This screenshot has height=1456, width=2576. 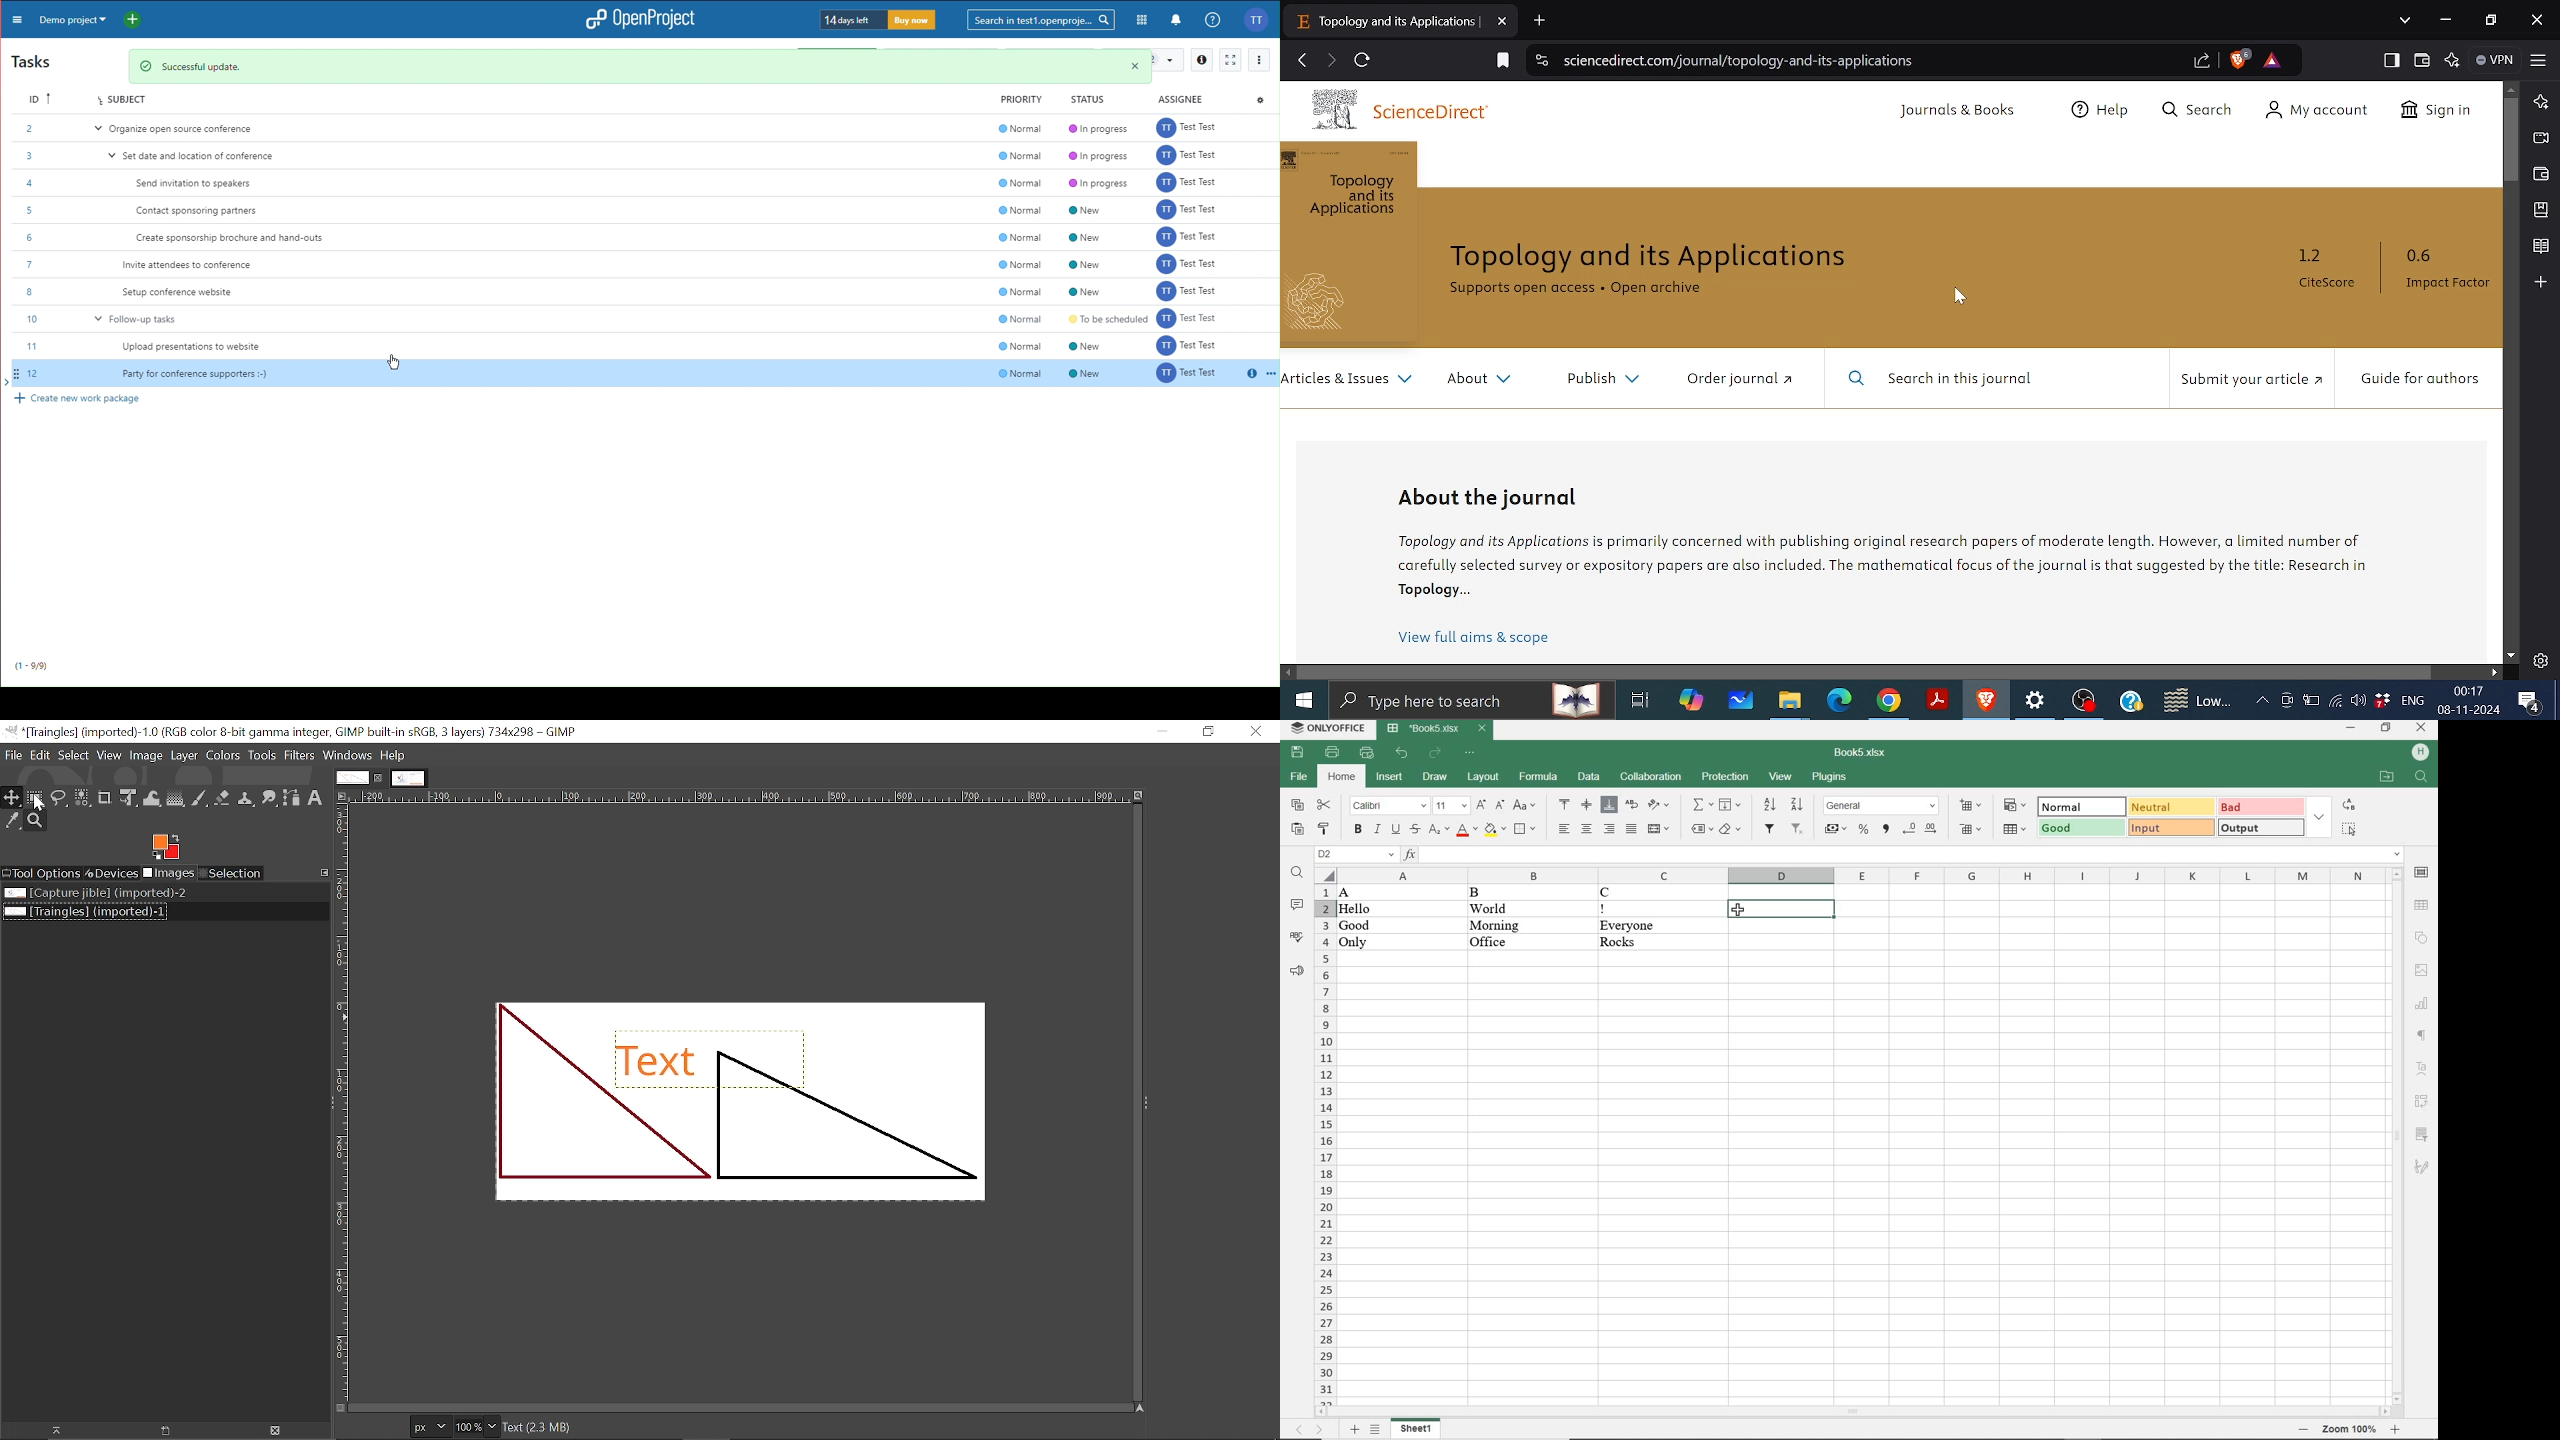 I want to click on B, so click(x=1488, y=893).